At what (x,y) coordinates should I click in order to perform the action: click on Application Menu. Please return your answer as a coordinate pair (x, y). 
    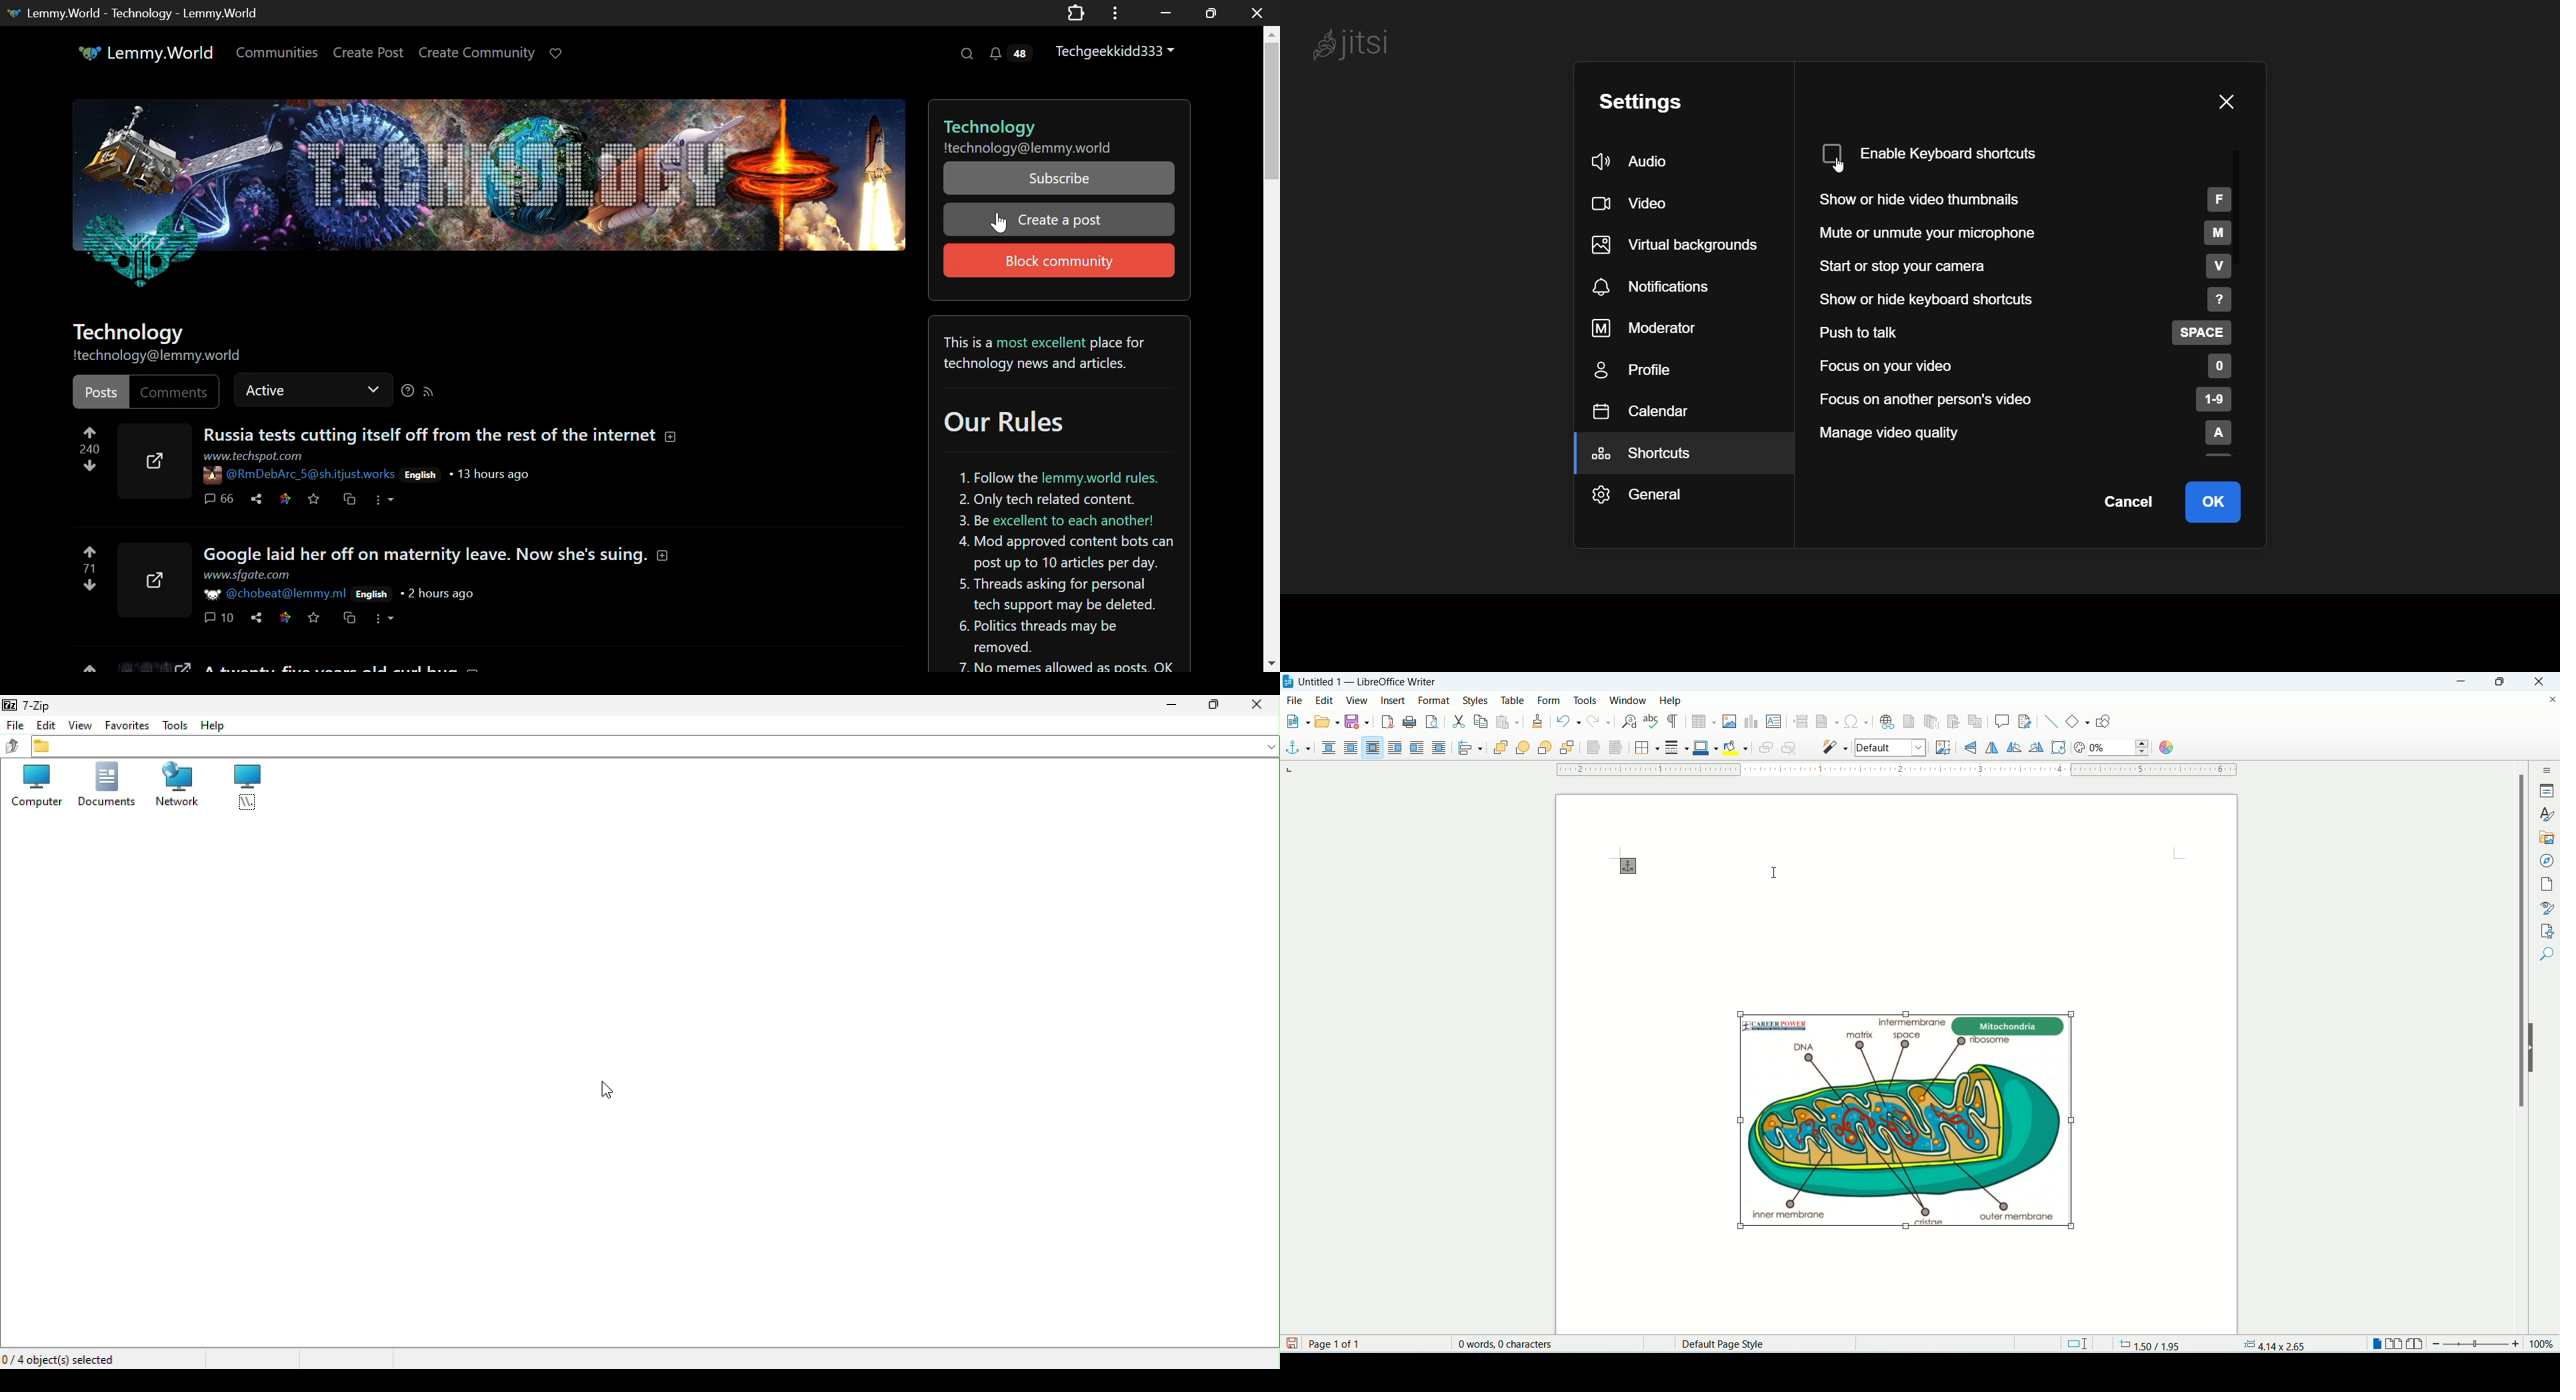
    Looking at the image, I should click on (1117, 13).